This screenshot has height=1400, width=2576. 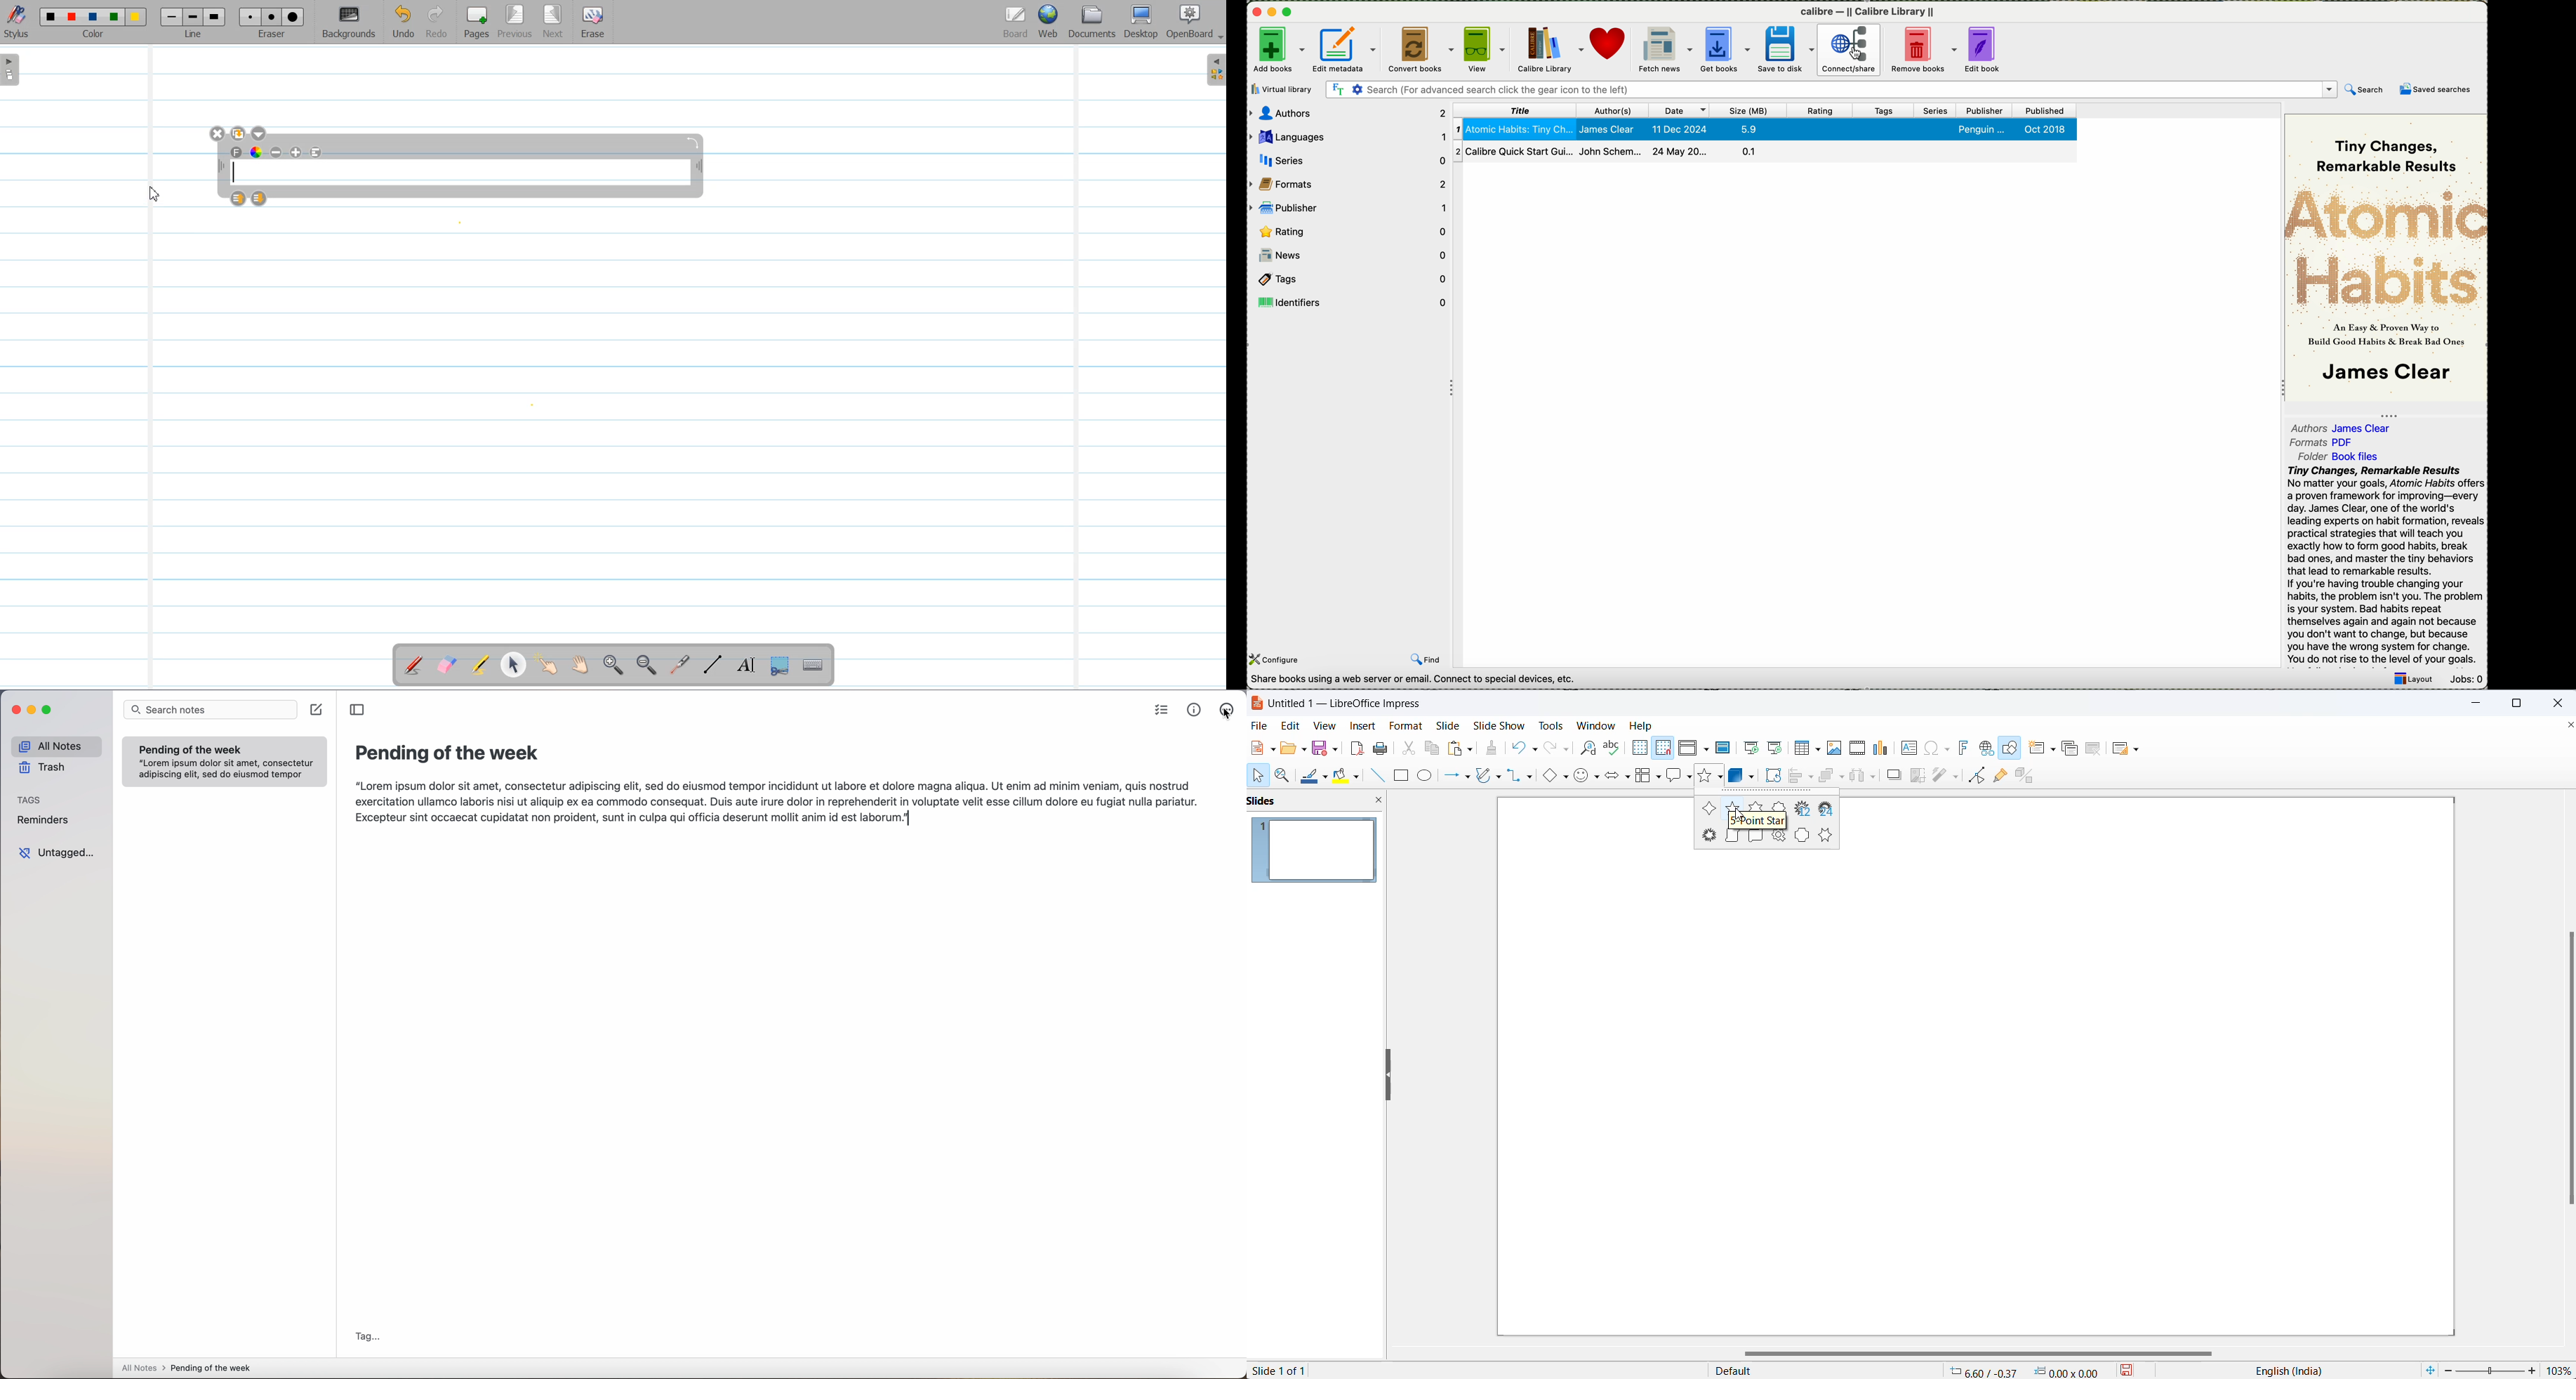 What do you see at coordinates (358, 710) in the screenshot?
I see `toggle sidebar` at bounding box center [358, 710].